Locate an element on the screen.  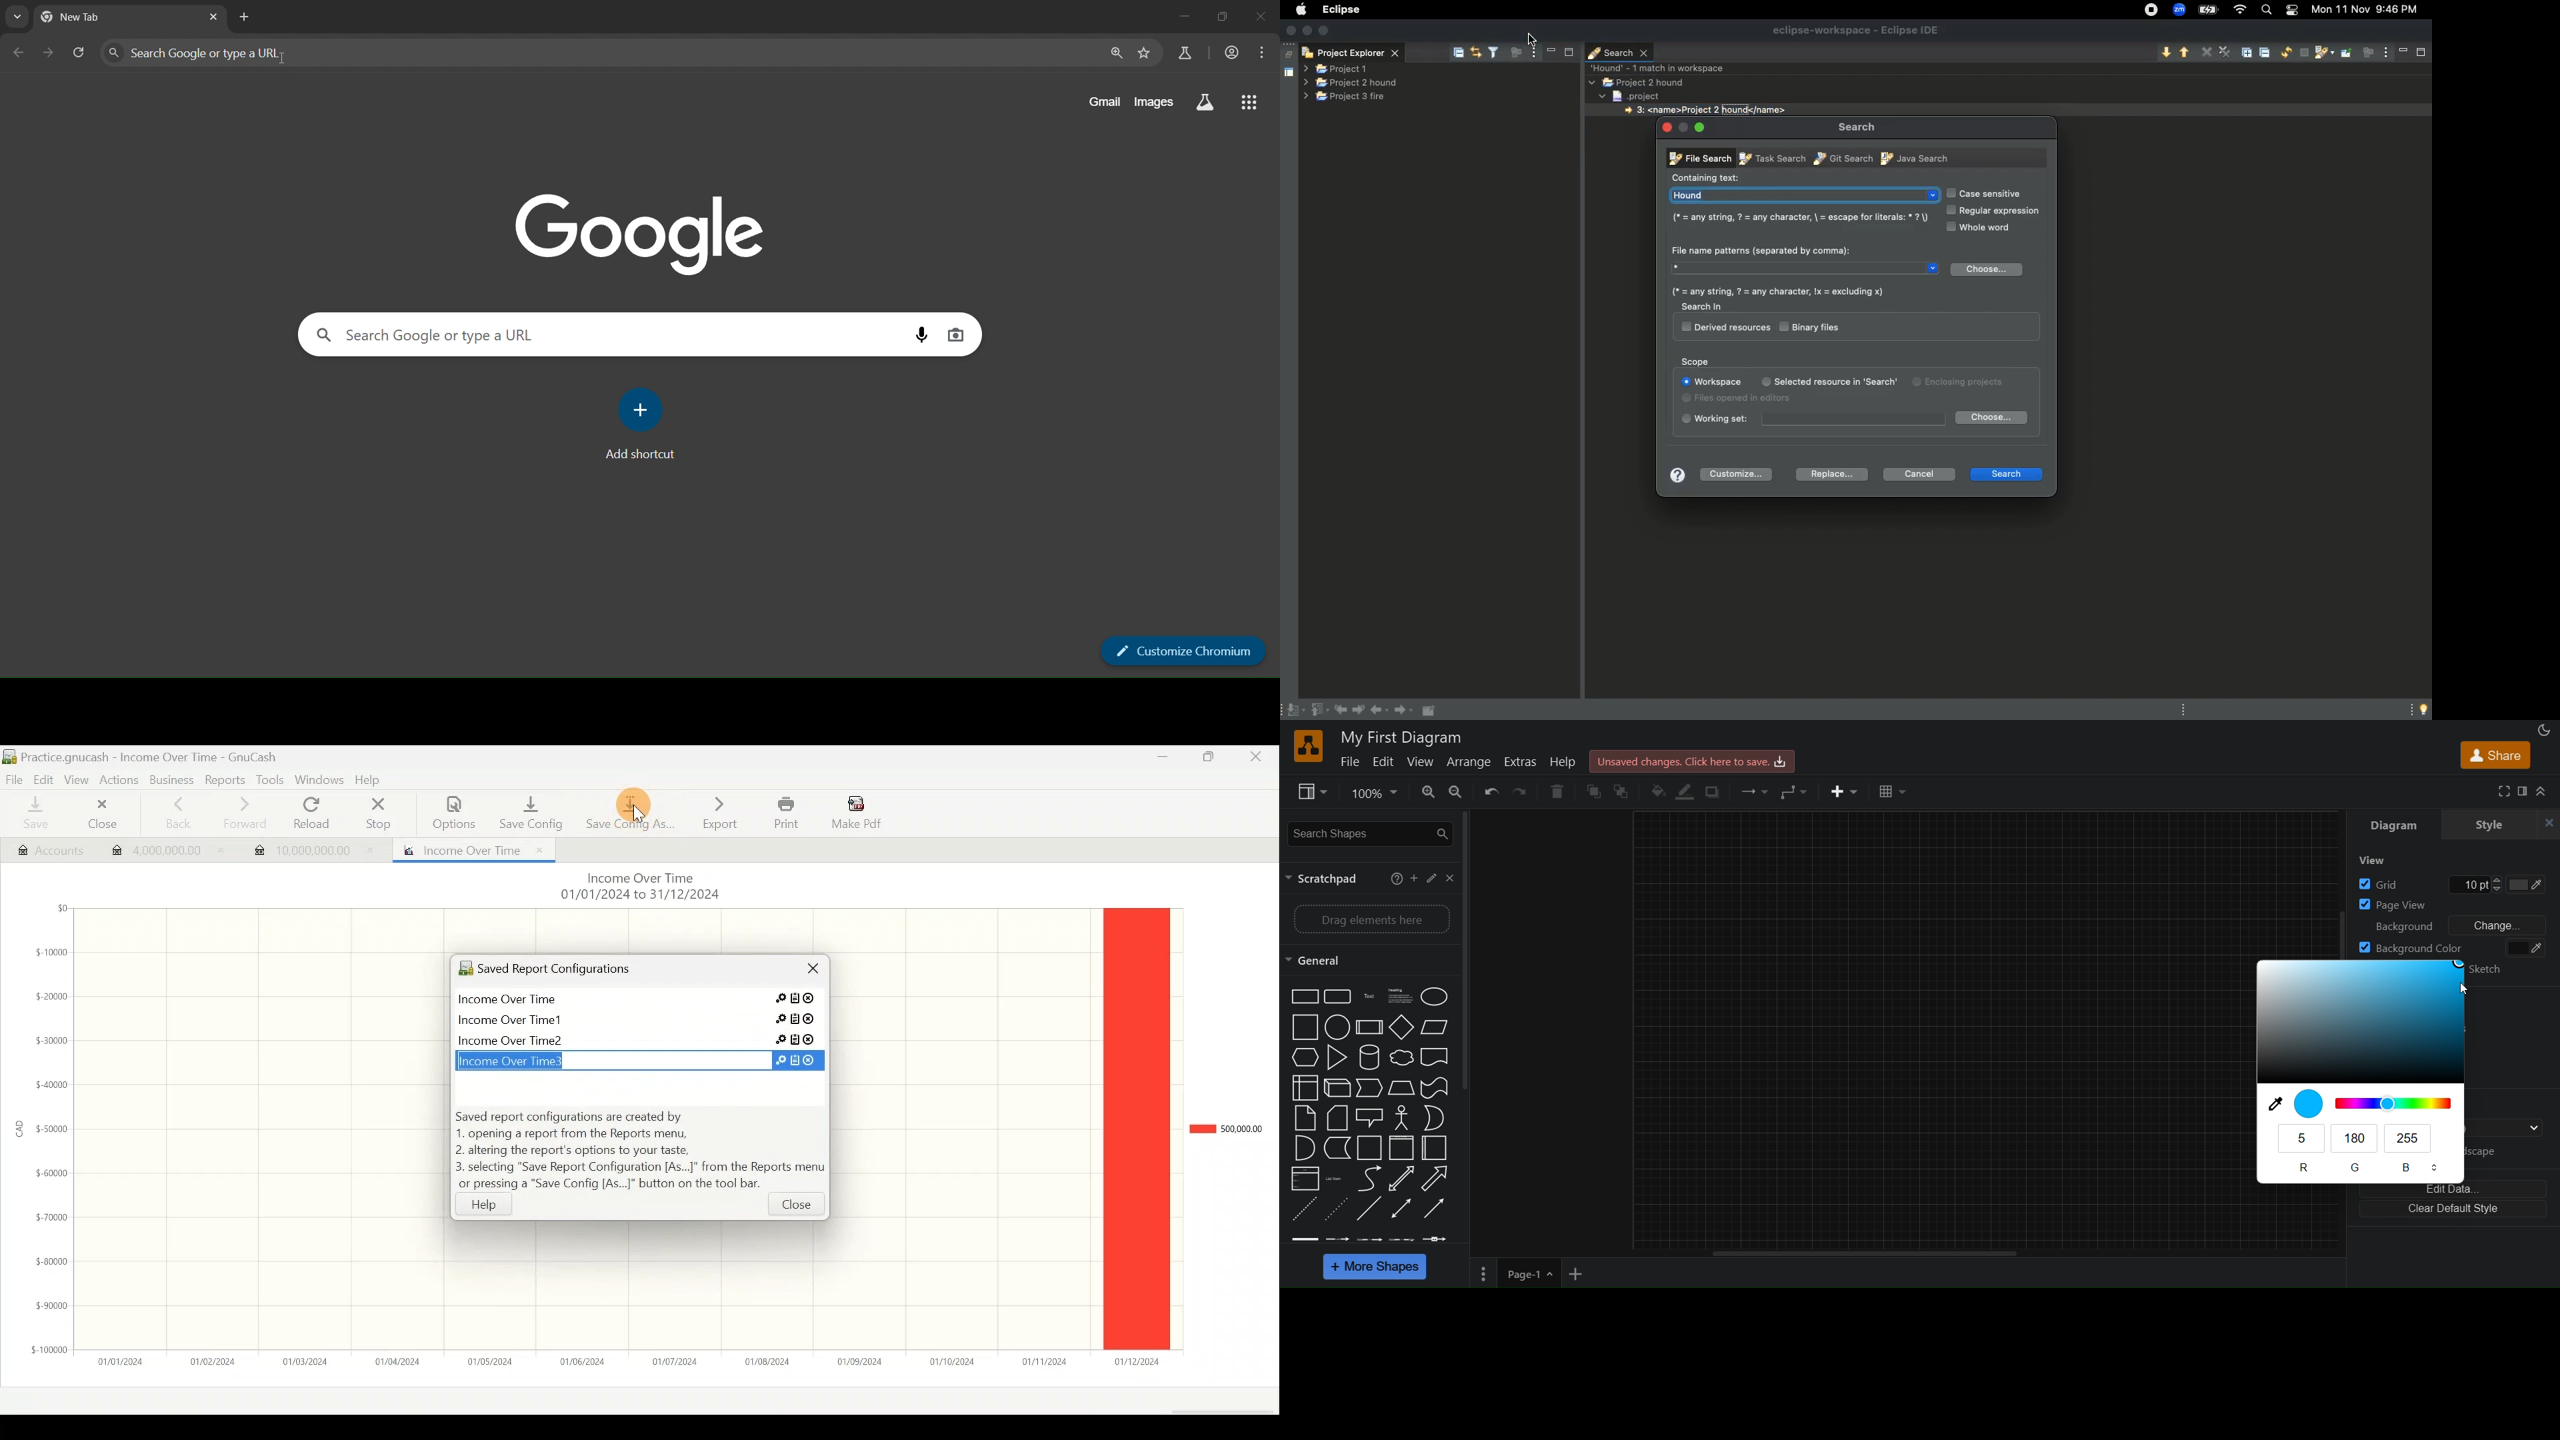
Next annotation is located at coordinates (1294, 710).